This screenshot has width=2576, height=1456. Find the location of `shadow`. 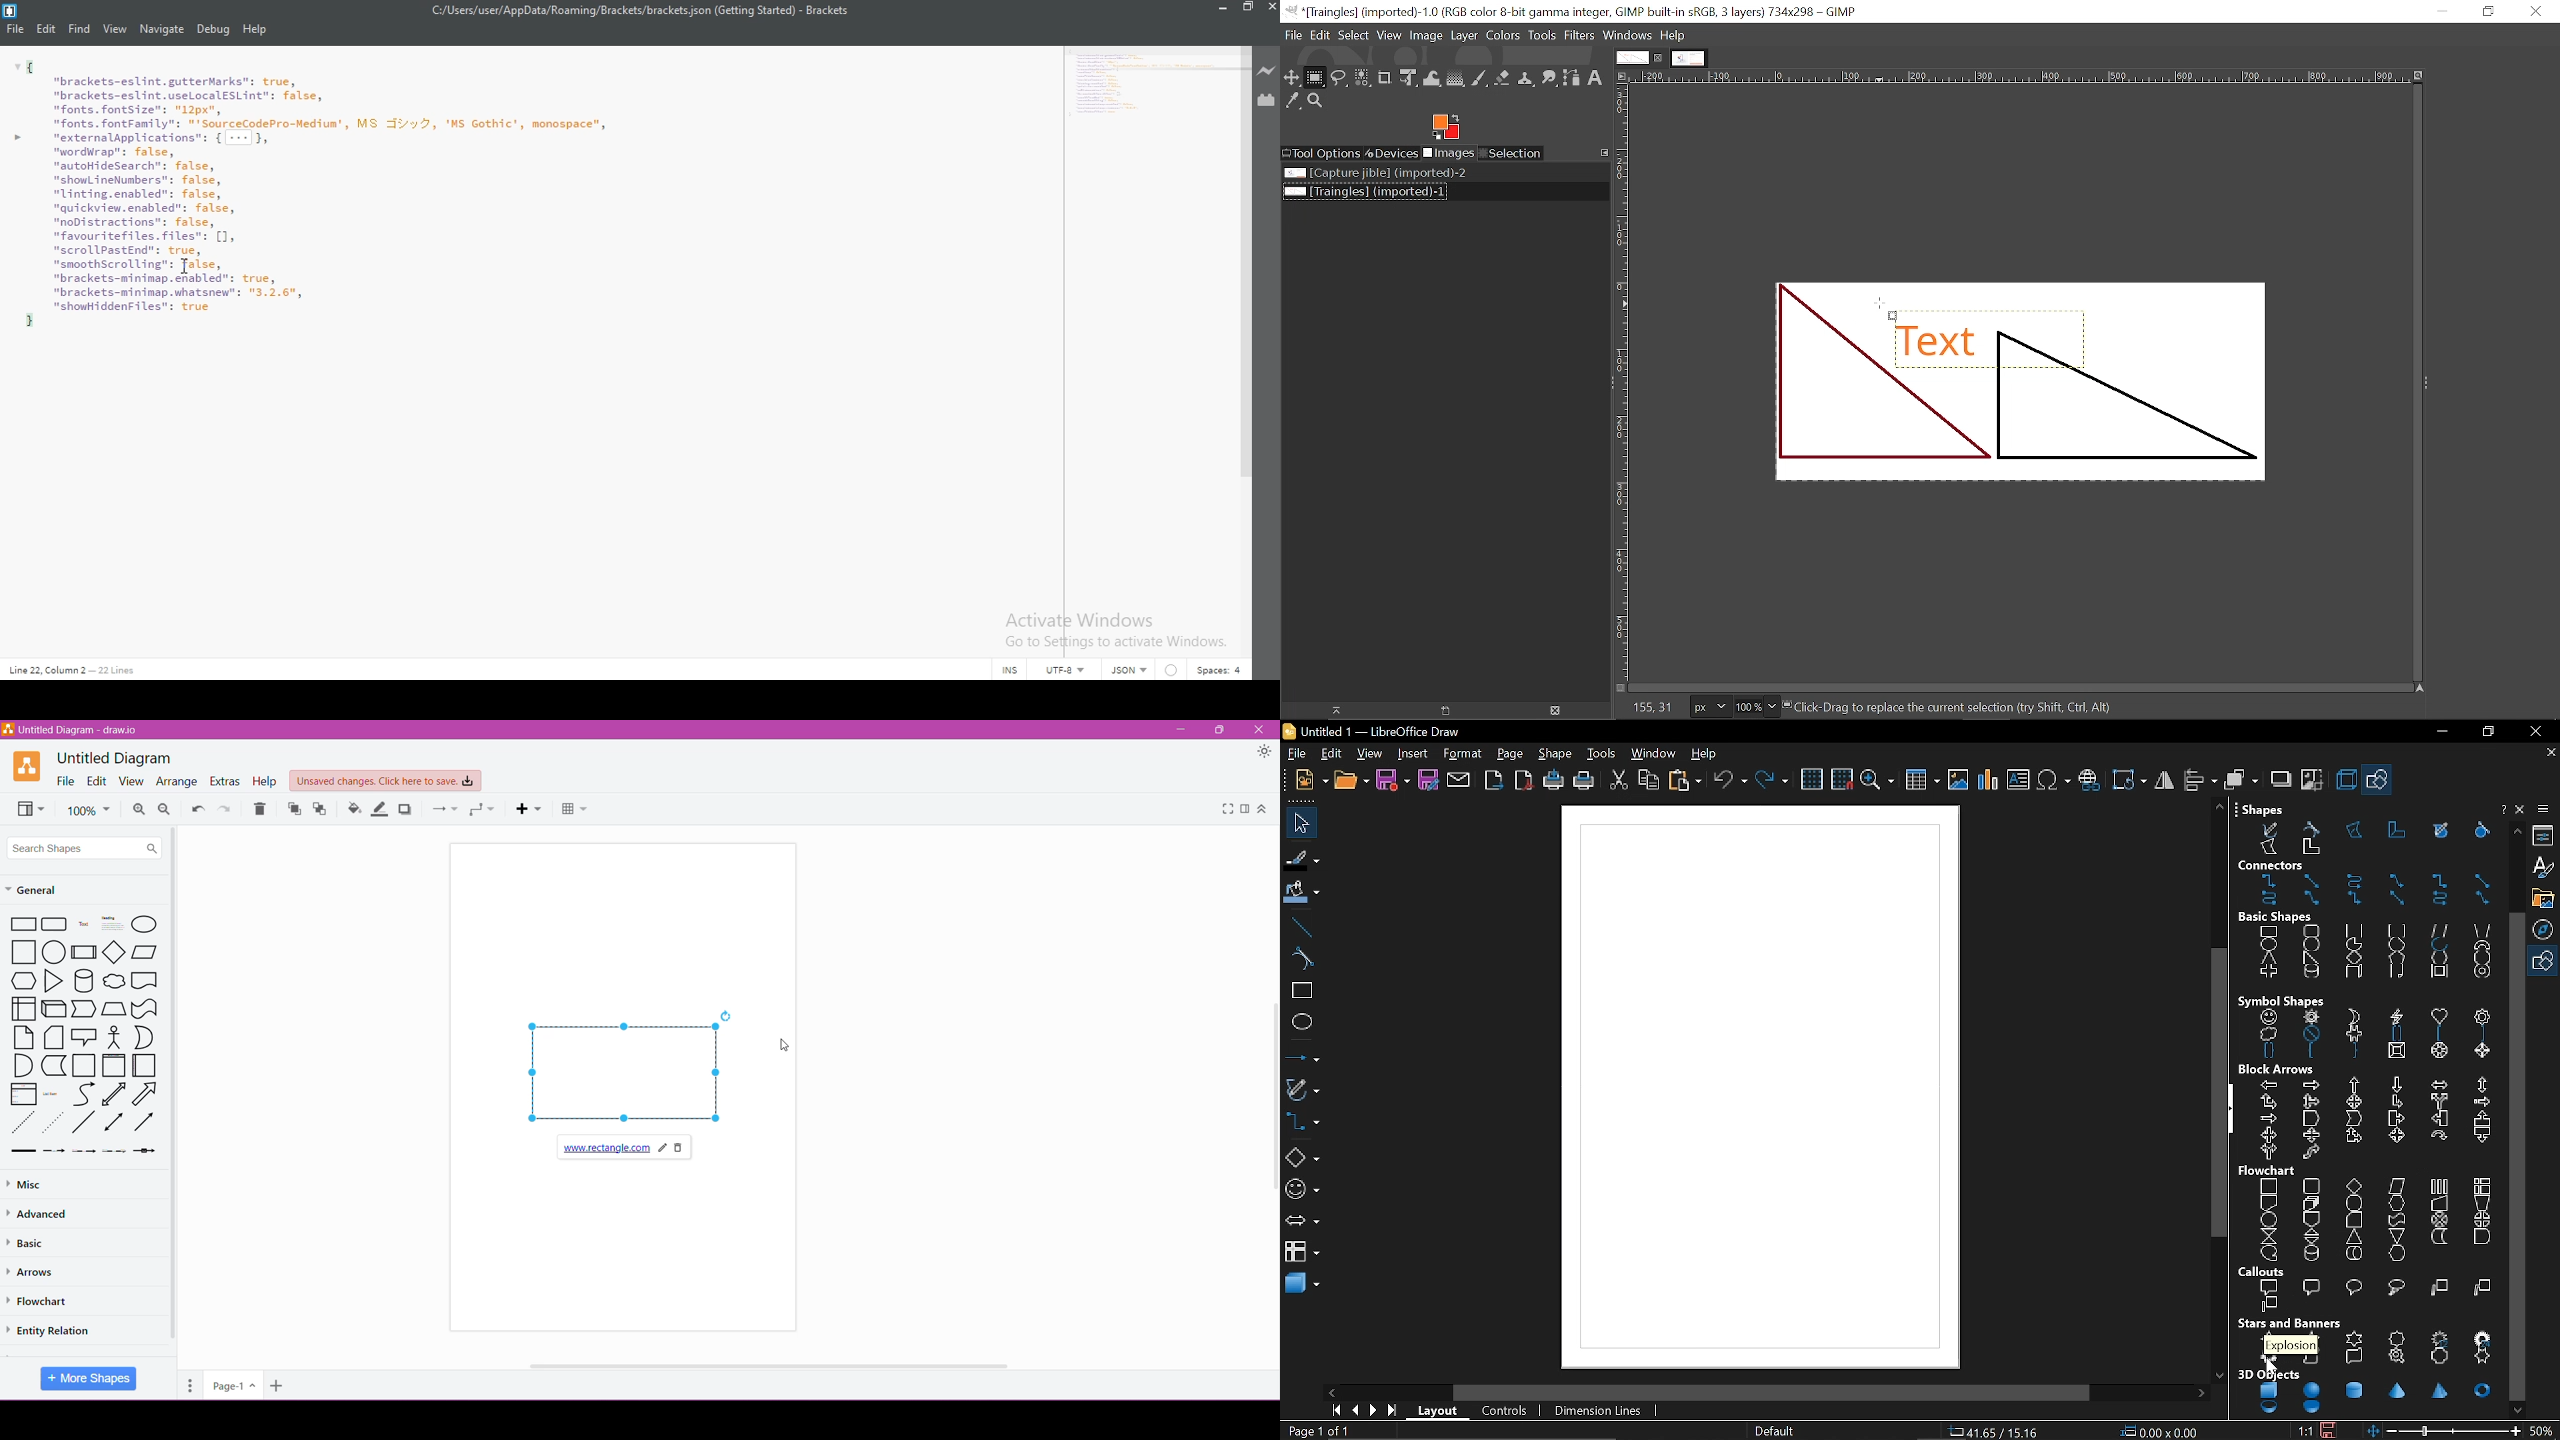

shadow is located at coordinates (2281, 781).